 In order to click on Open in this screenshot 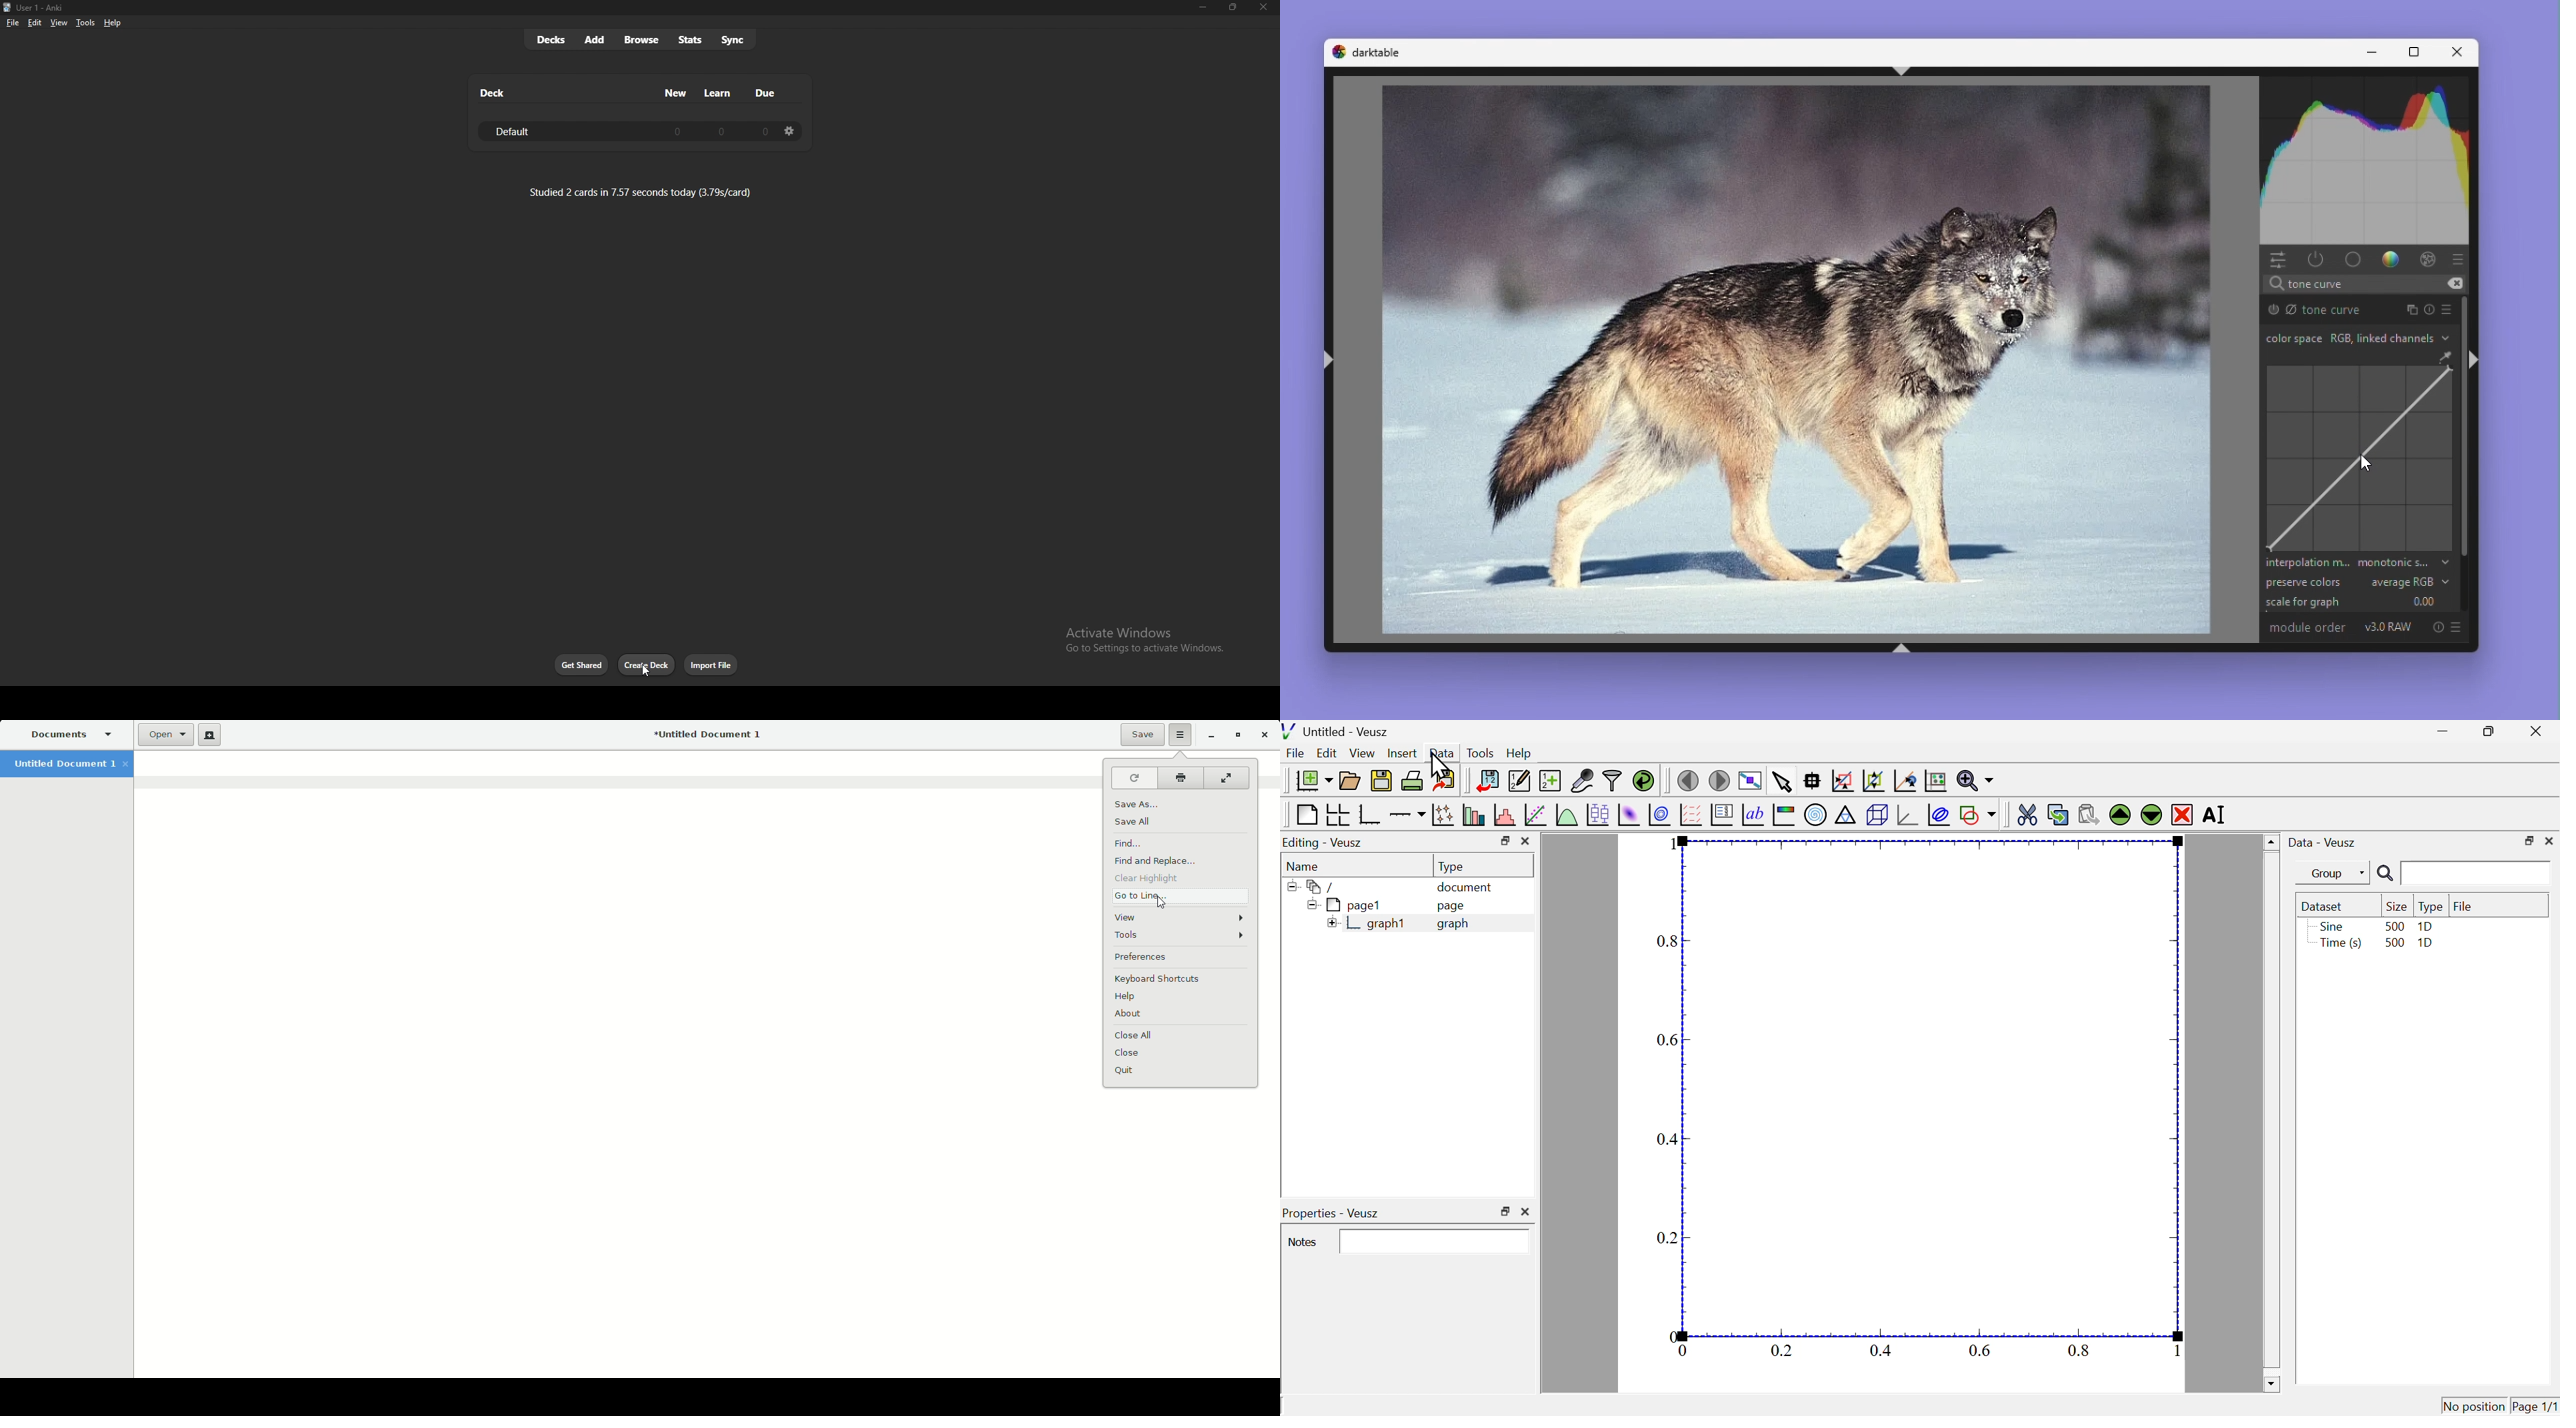, I will do `click(167, 734)`.